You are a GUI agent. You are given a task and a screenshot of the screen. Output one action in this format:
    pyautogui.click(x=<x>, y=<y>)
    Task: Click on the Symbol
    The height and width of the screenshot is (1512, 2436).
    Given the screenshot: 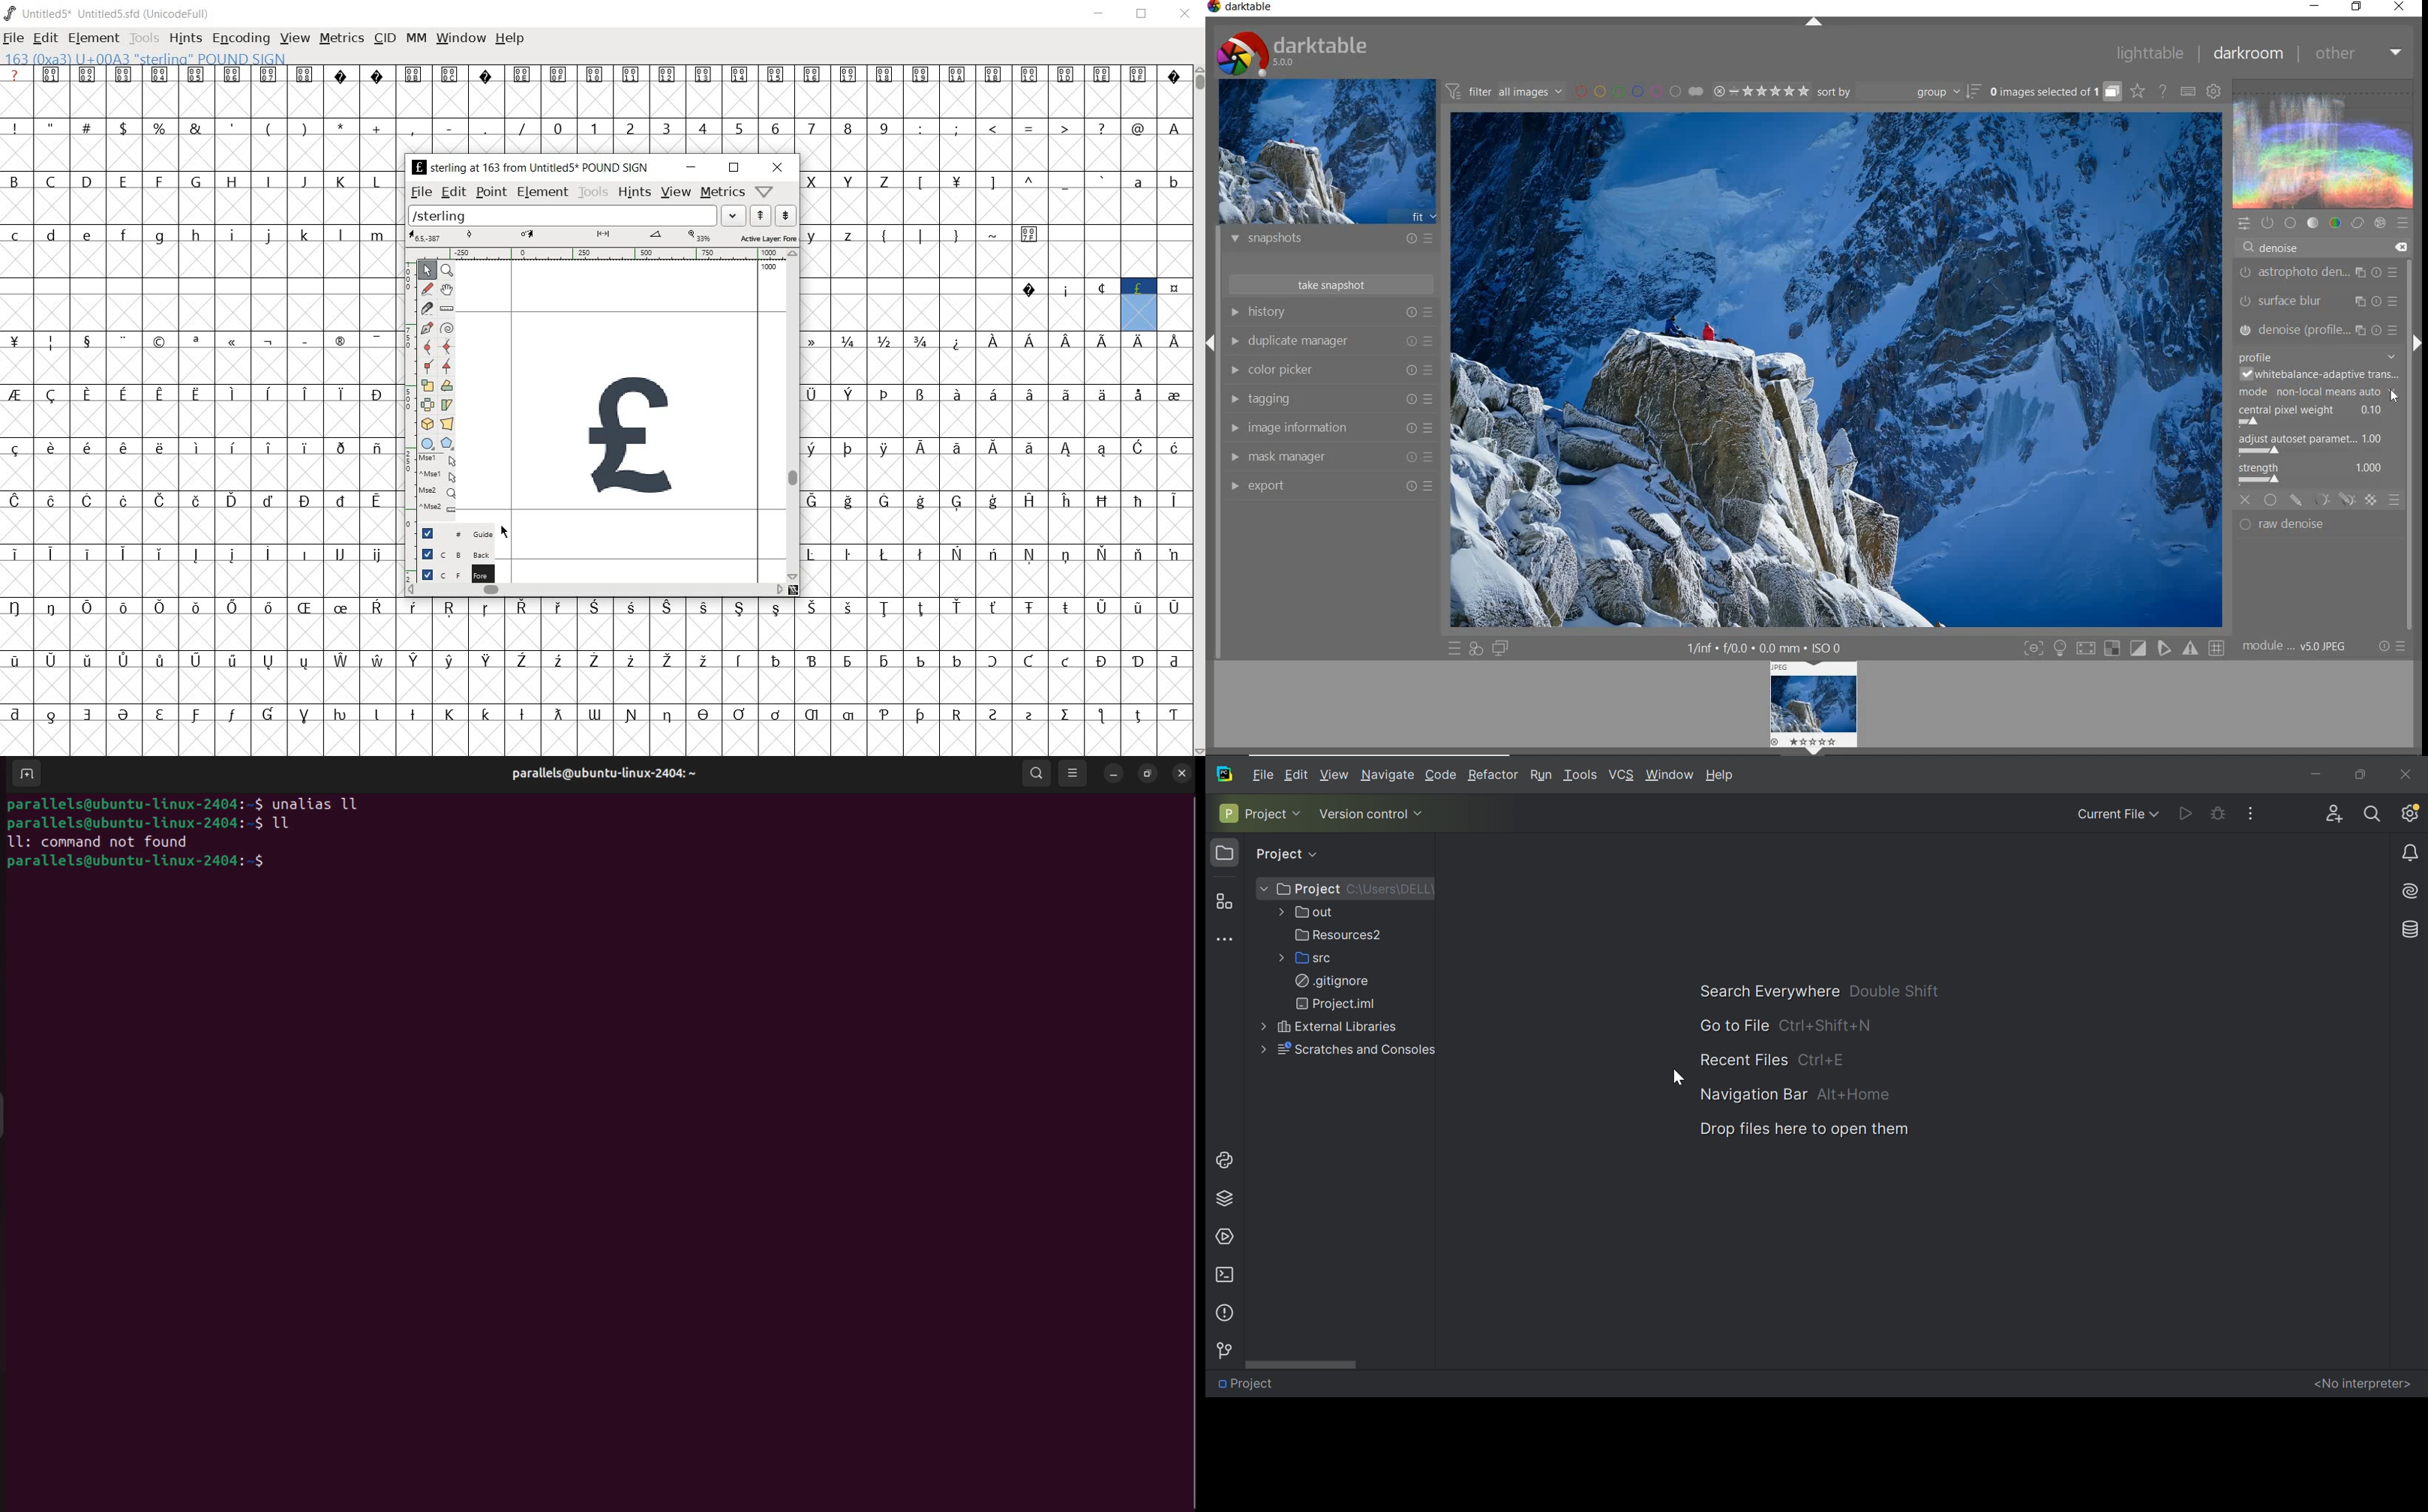 What is the action you would take?
    pyautogui.click(x=1138, y=289)
    